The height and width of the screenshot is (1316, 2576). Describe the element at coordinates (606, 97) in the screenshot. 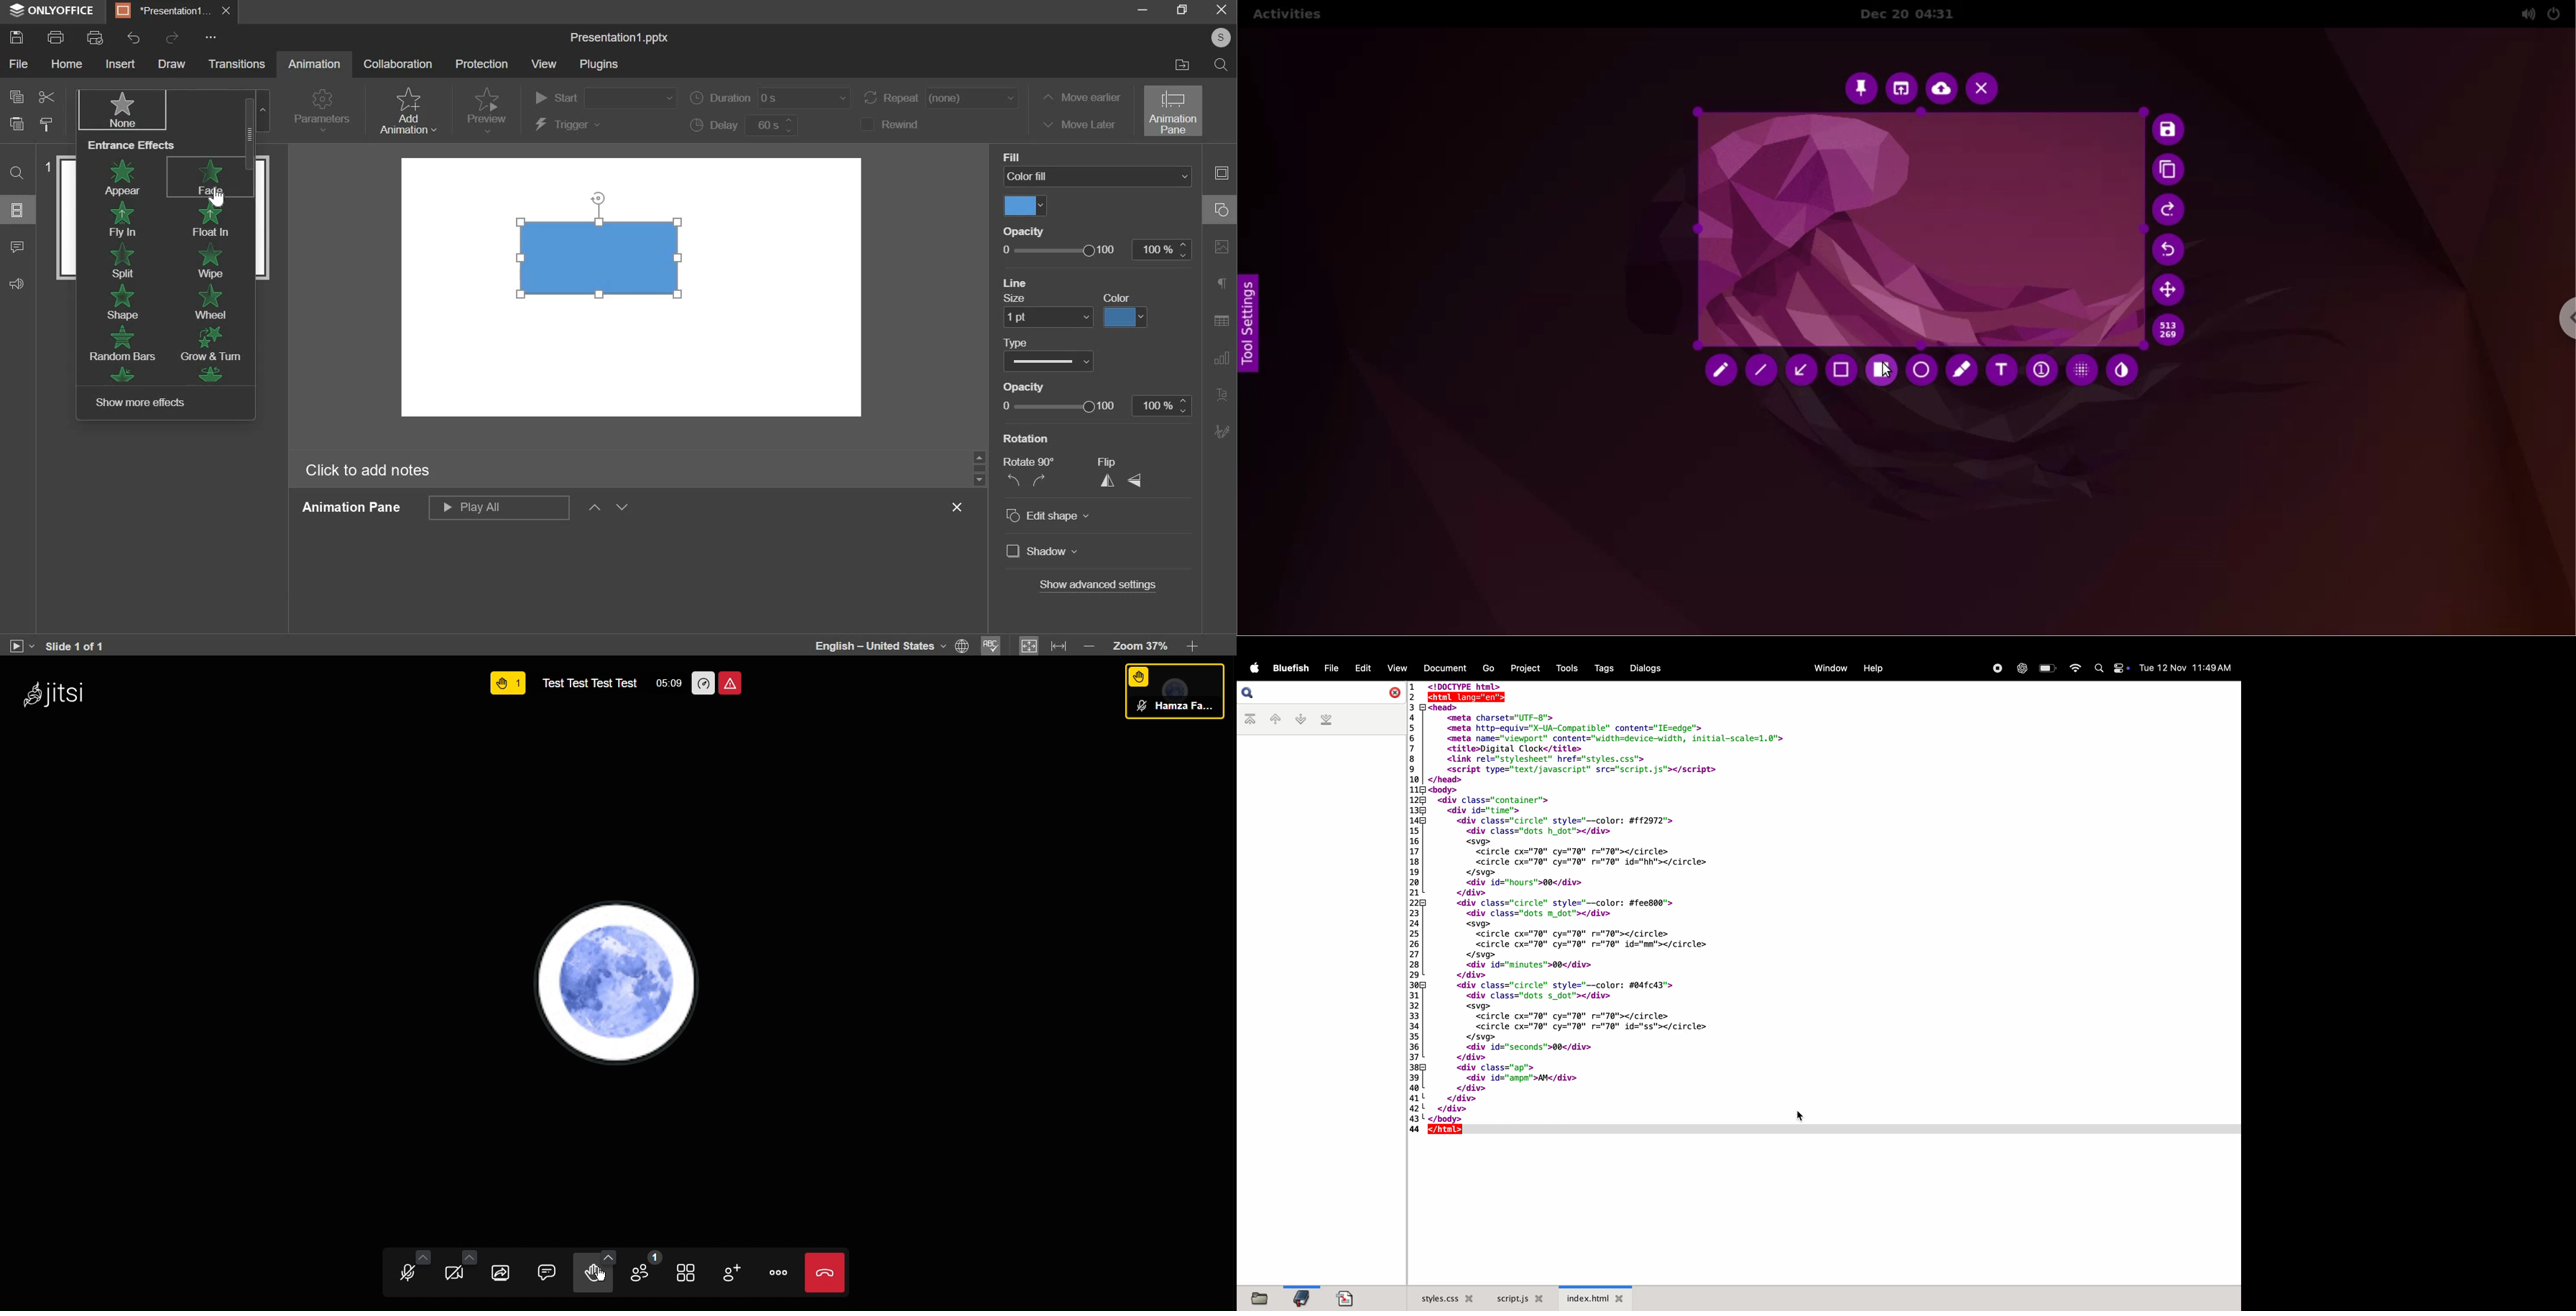

I see `start` at that location.